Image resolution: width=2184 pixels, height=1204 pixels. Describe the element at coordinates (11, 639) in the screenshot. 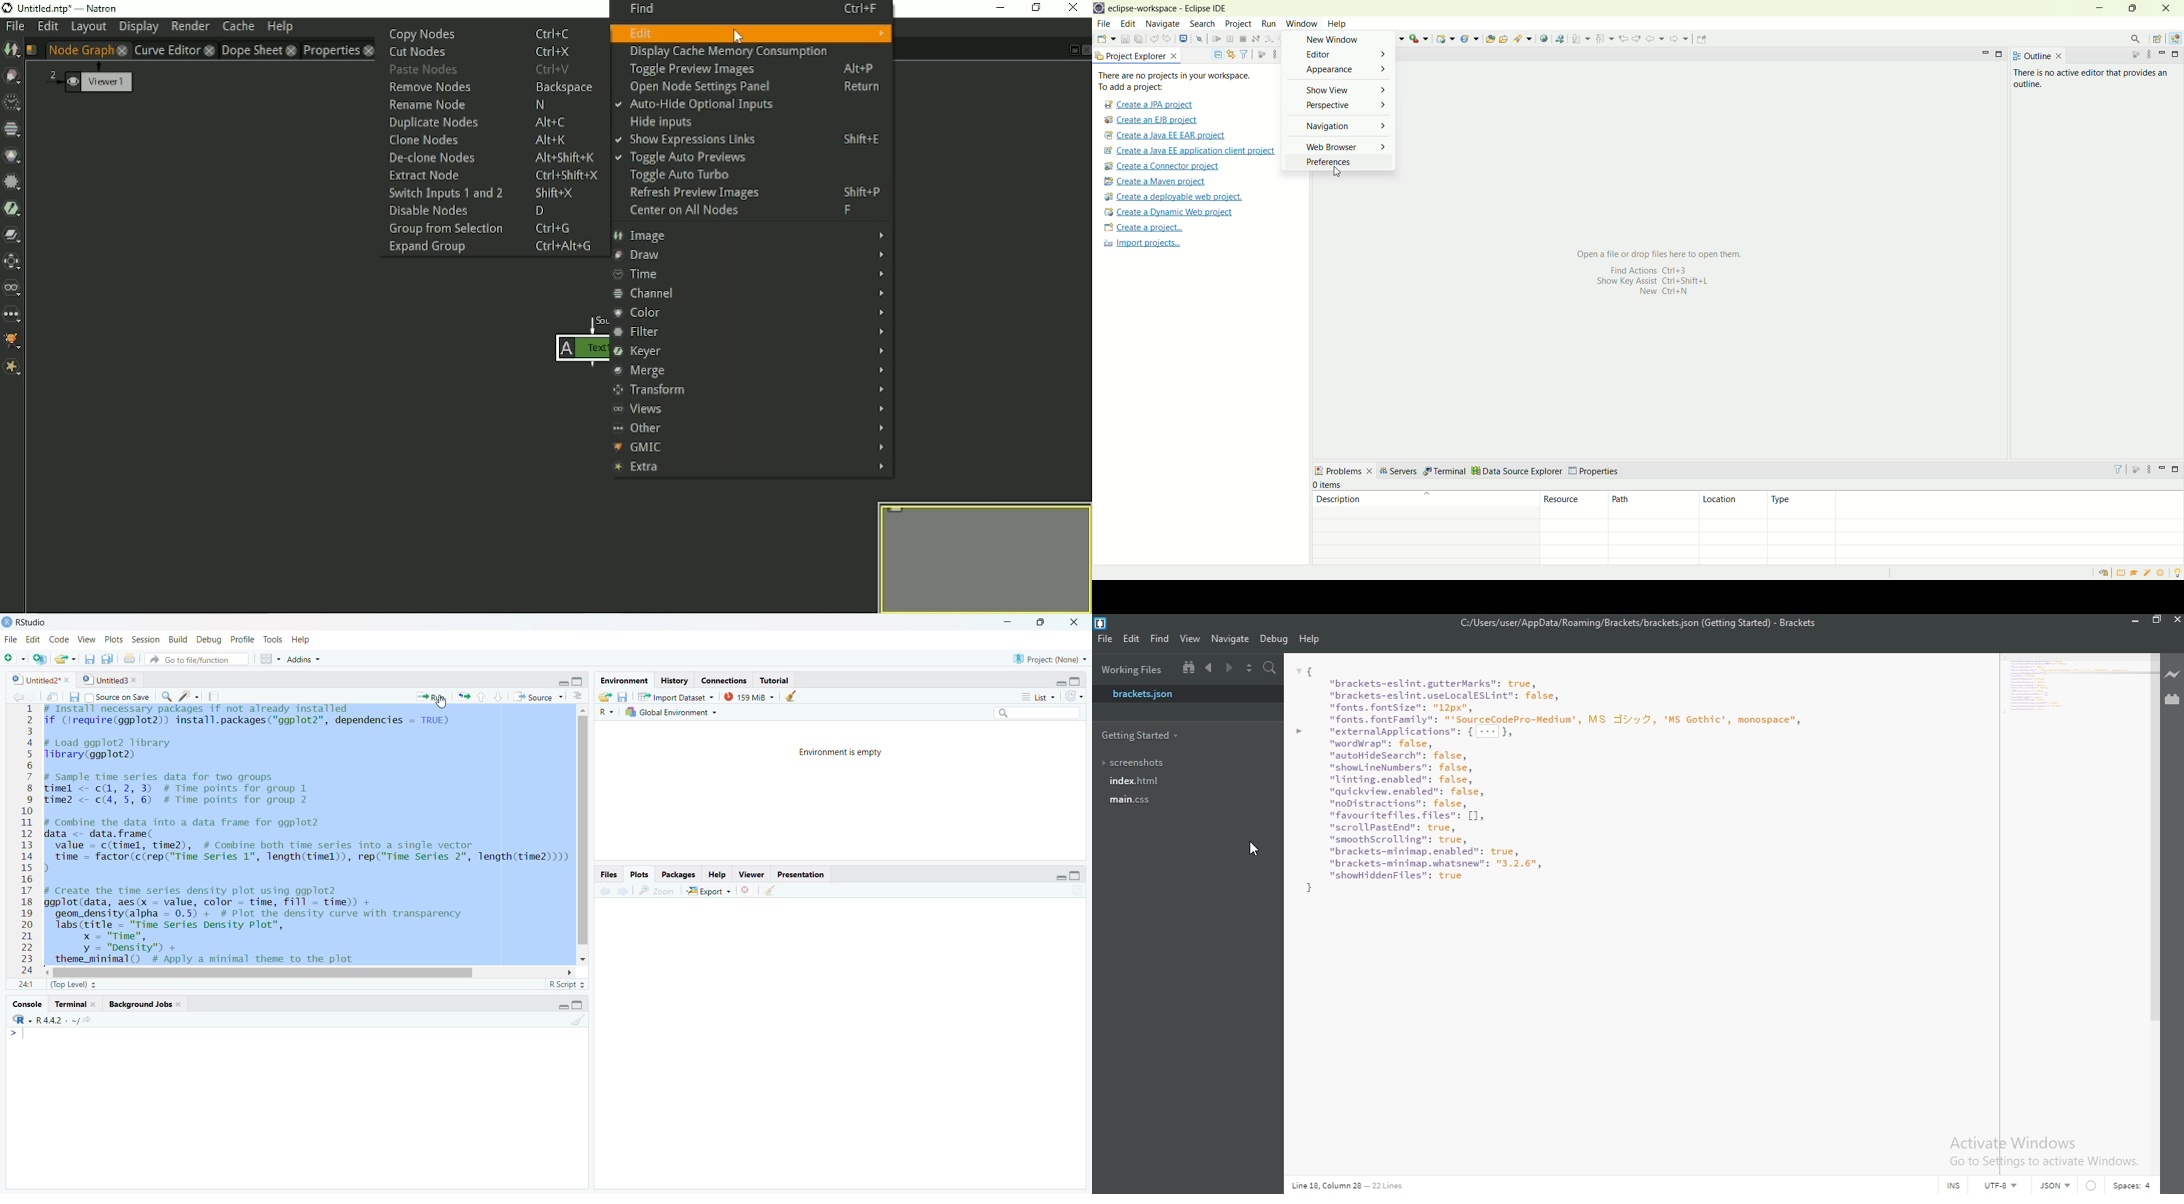

I see `File` at that location.